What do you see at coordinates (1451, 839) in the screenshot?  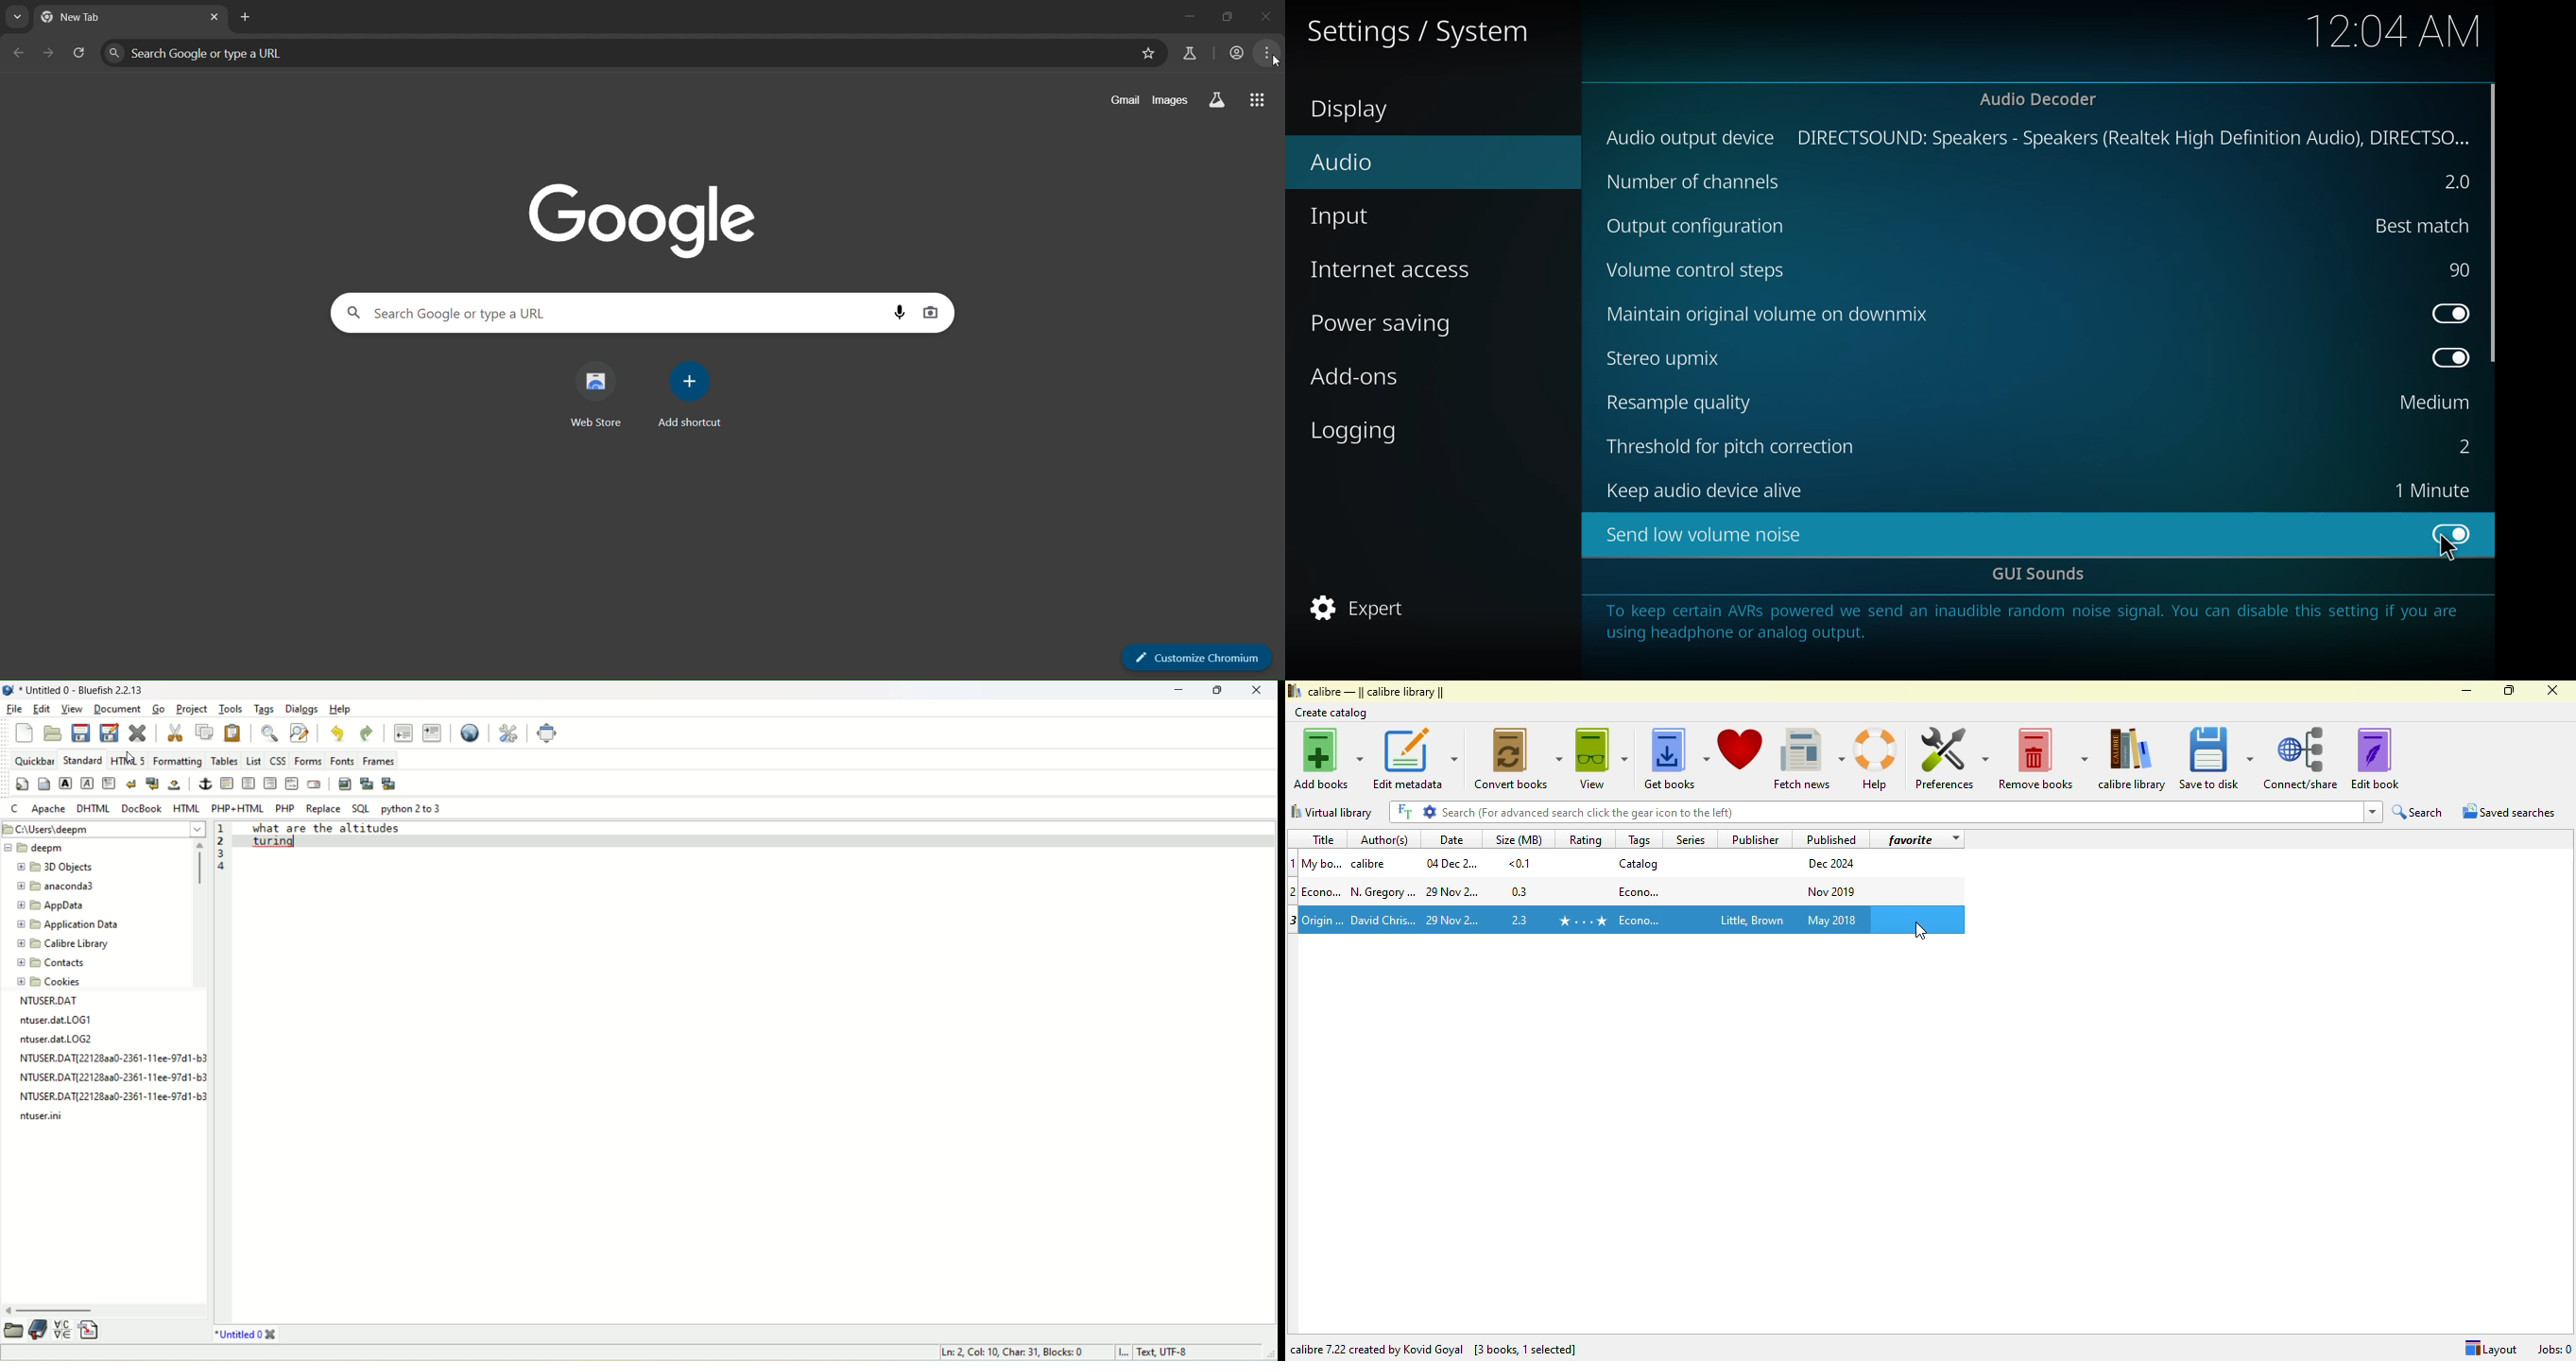 I see `date` at bounding box center [1451, 839].